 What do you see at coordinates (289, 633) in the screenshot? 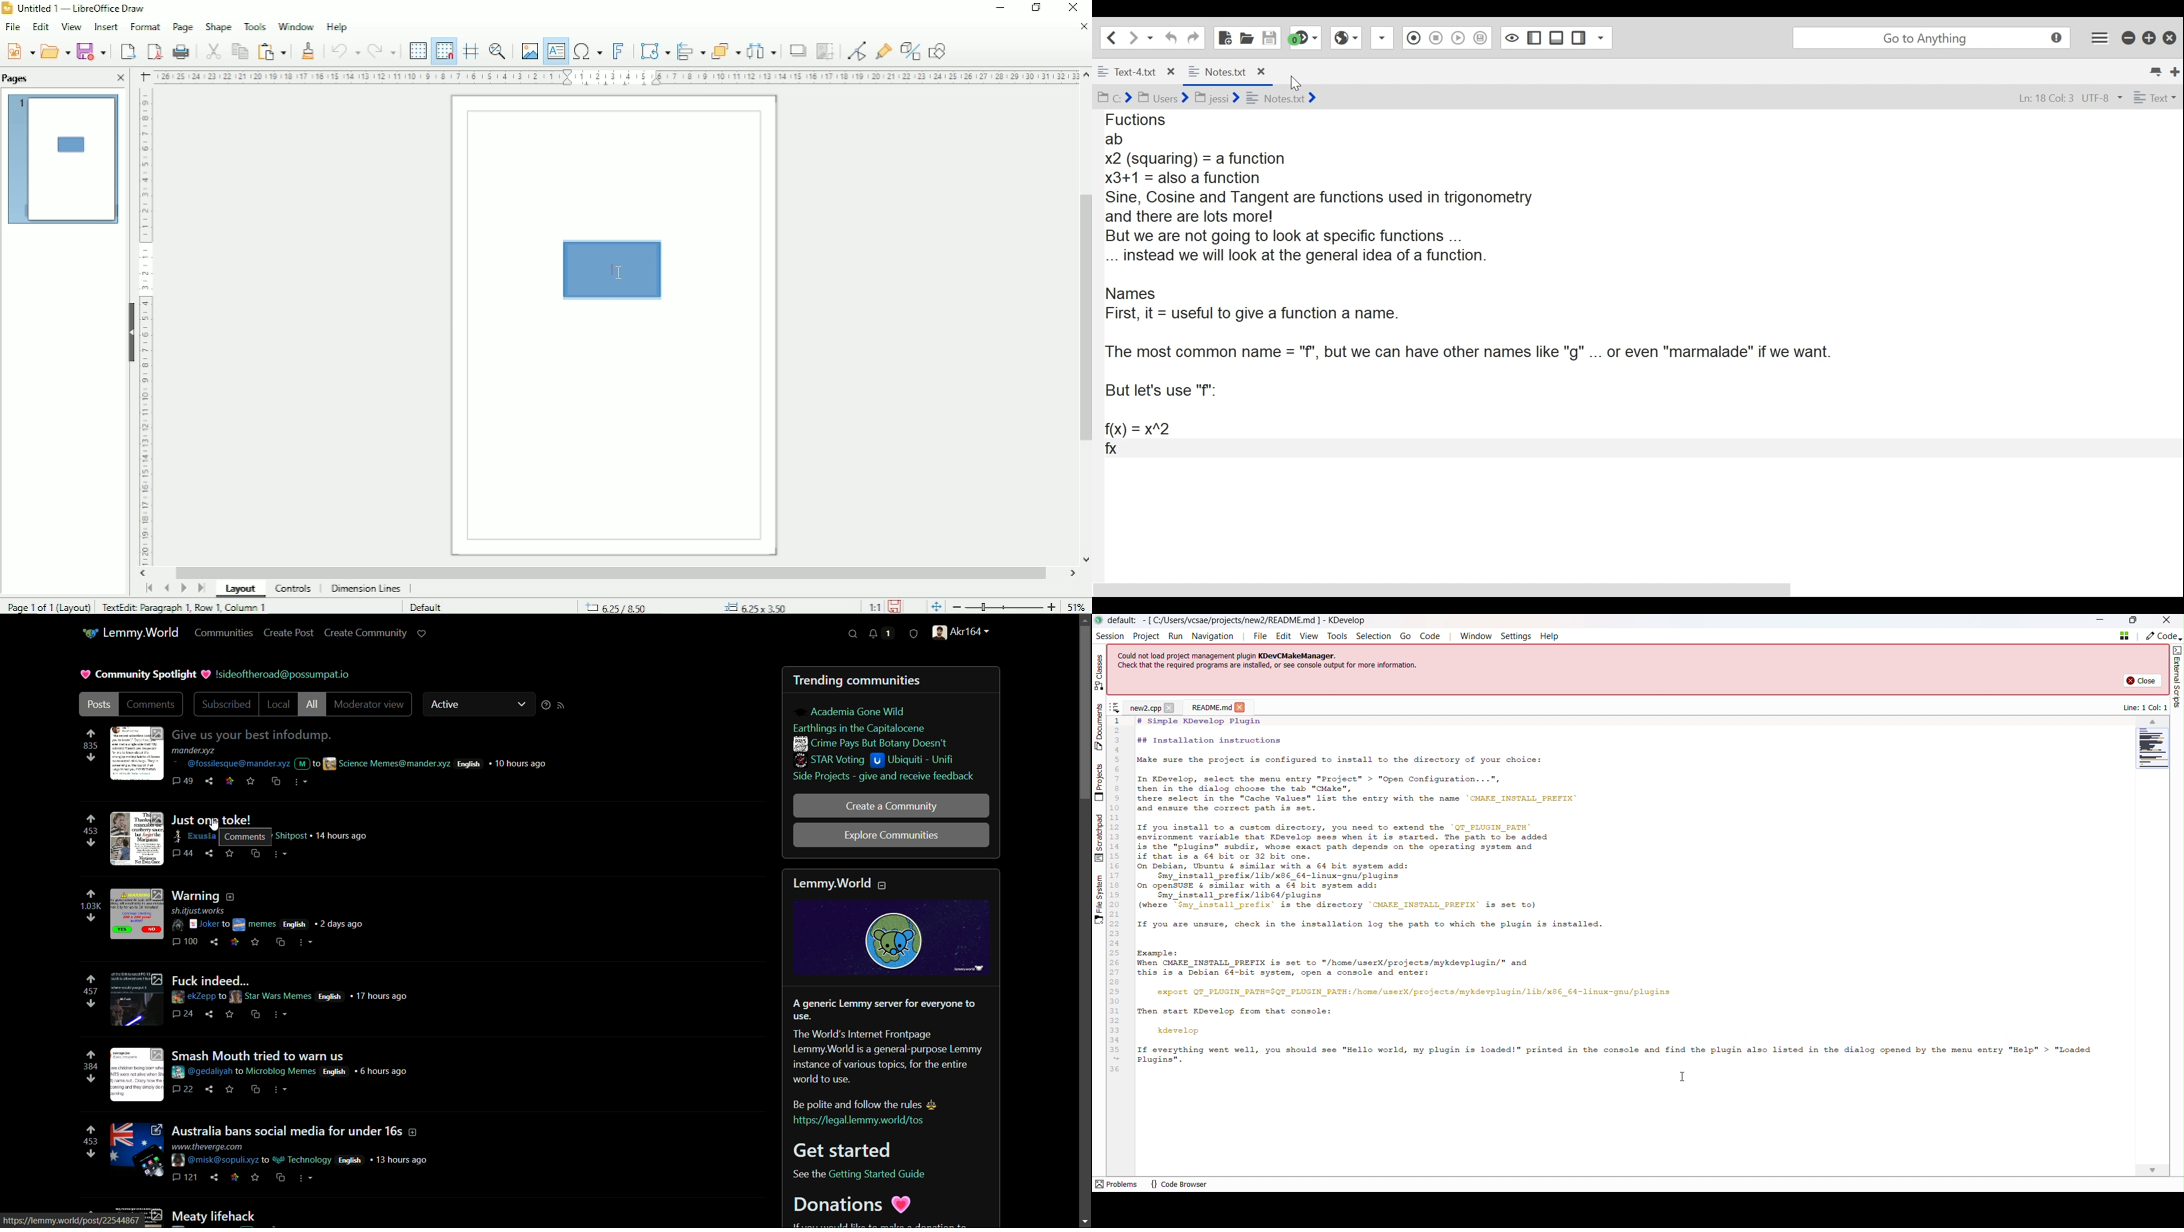
I see `create post` at bounding box center [289, 633].